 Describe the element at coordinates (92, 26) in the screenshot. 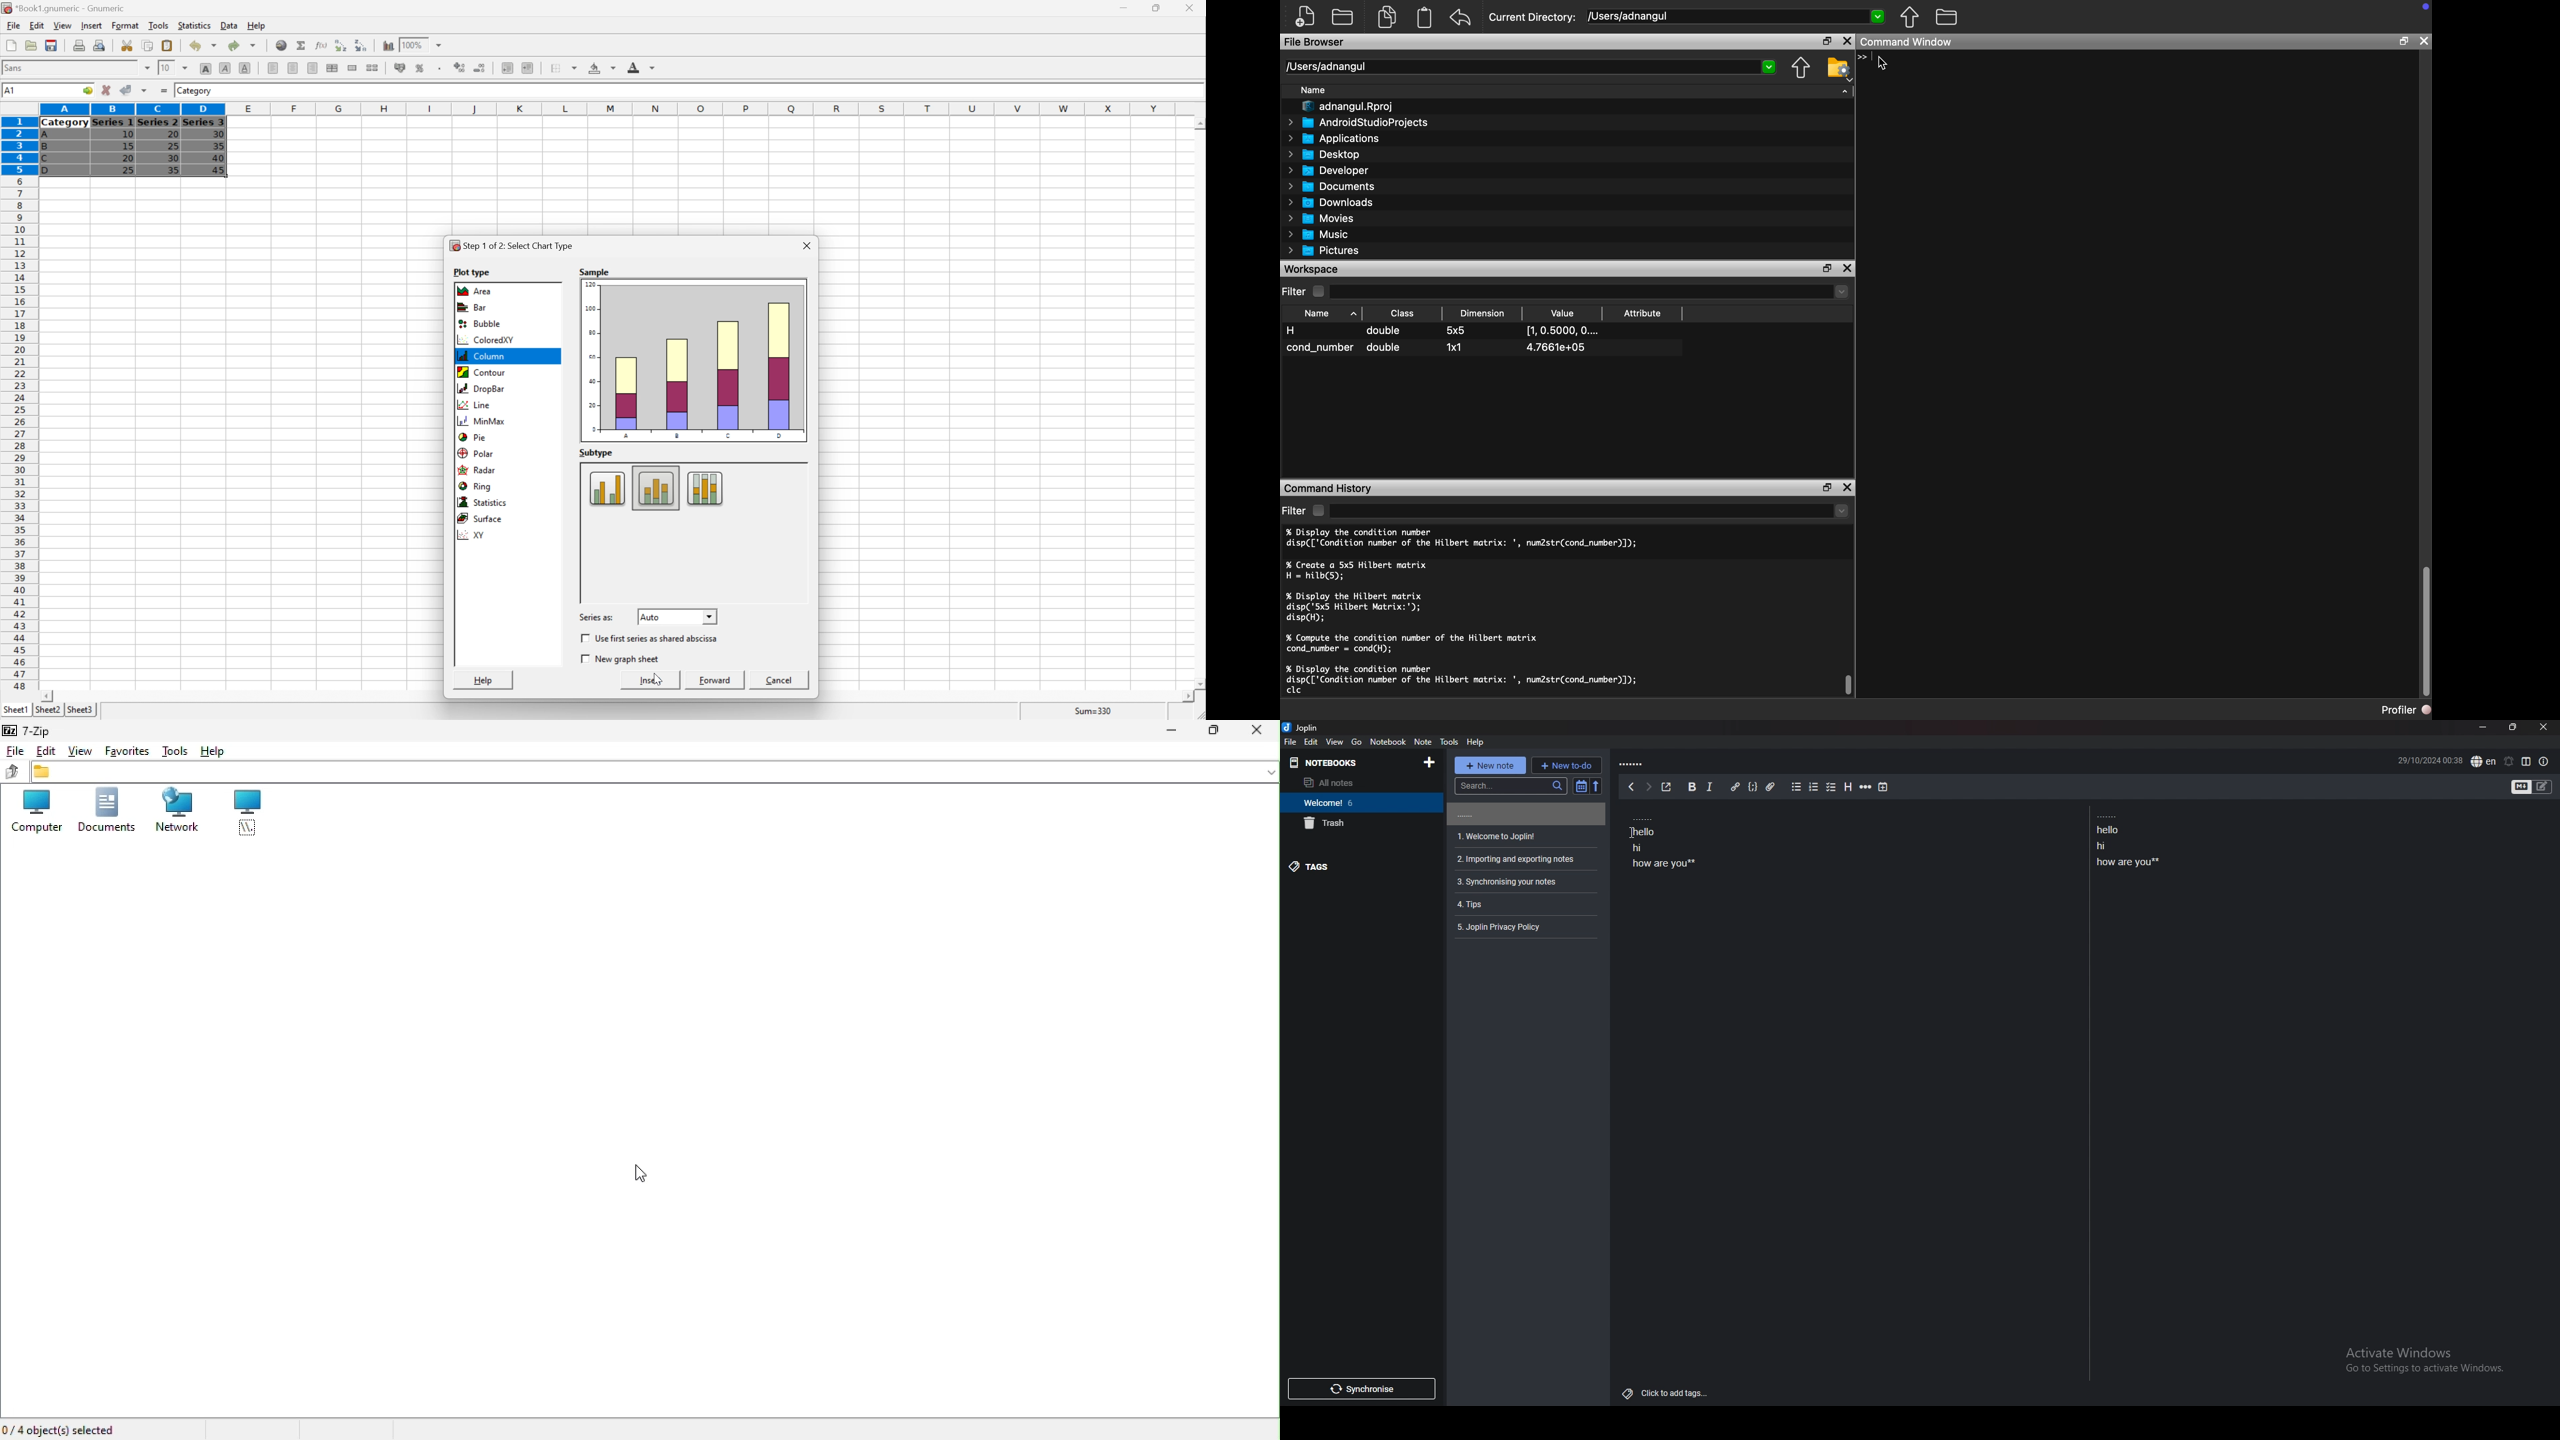

I see `Insert` at that location.